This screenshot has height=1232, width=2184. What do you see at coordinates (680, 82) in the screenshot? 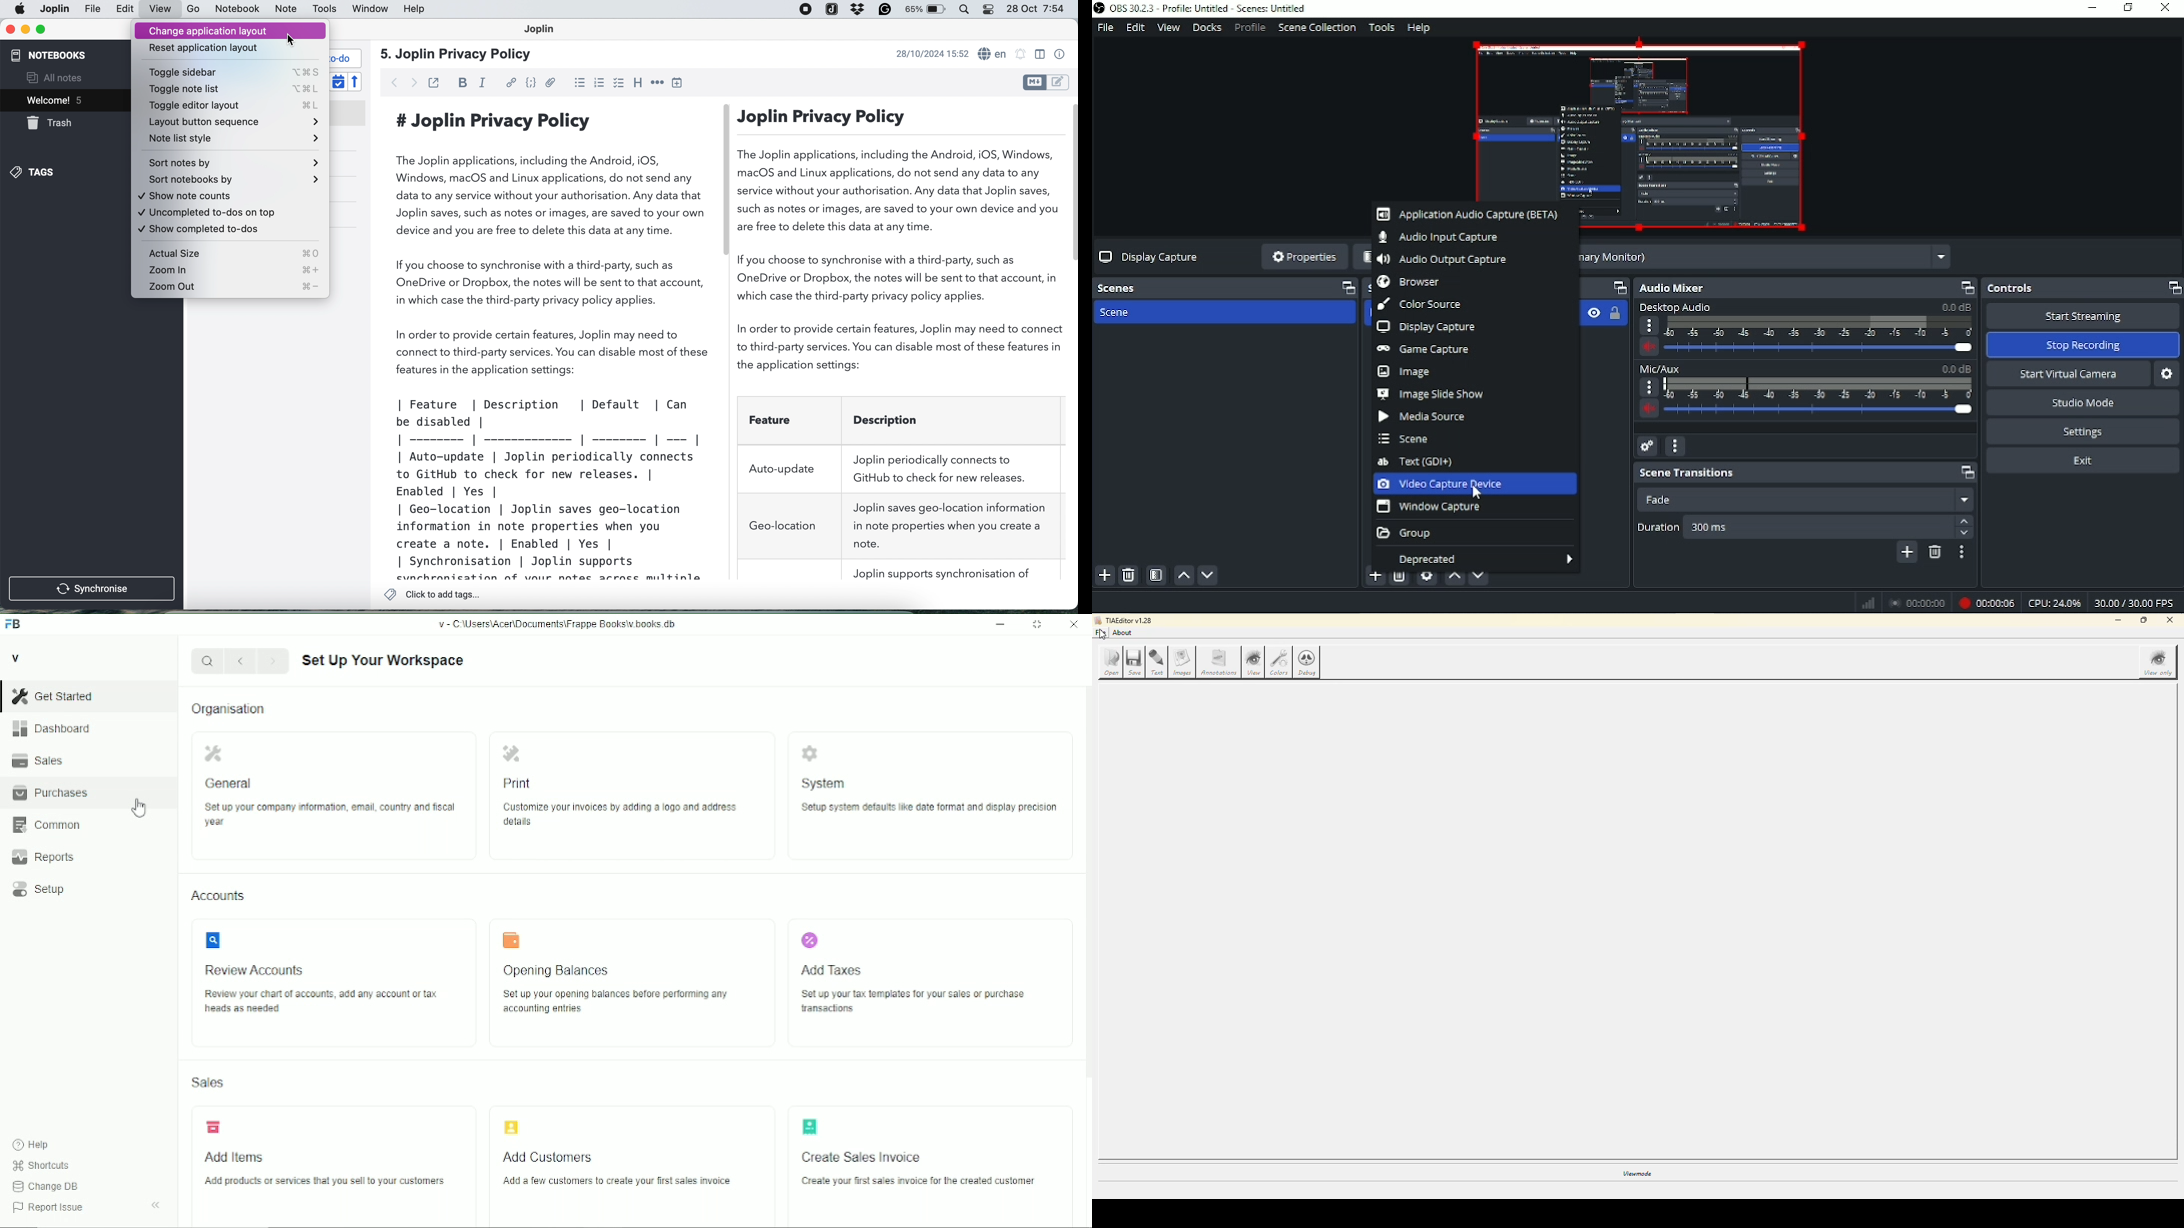
I see `insert time` at bounding box center [680, 82].